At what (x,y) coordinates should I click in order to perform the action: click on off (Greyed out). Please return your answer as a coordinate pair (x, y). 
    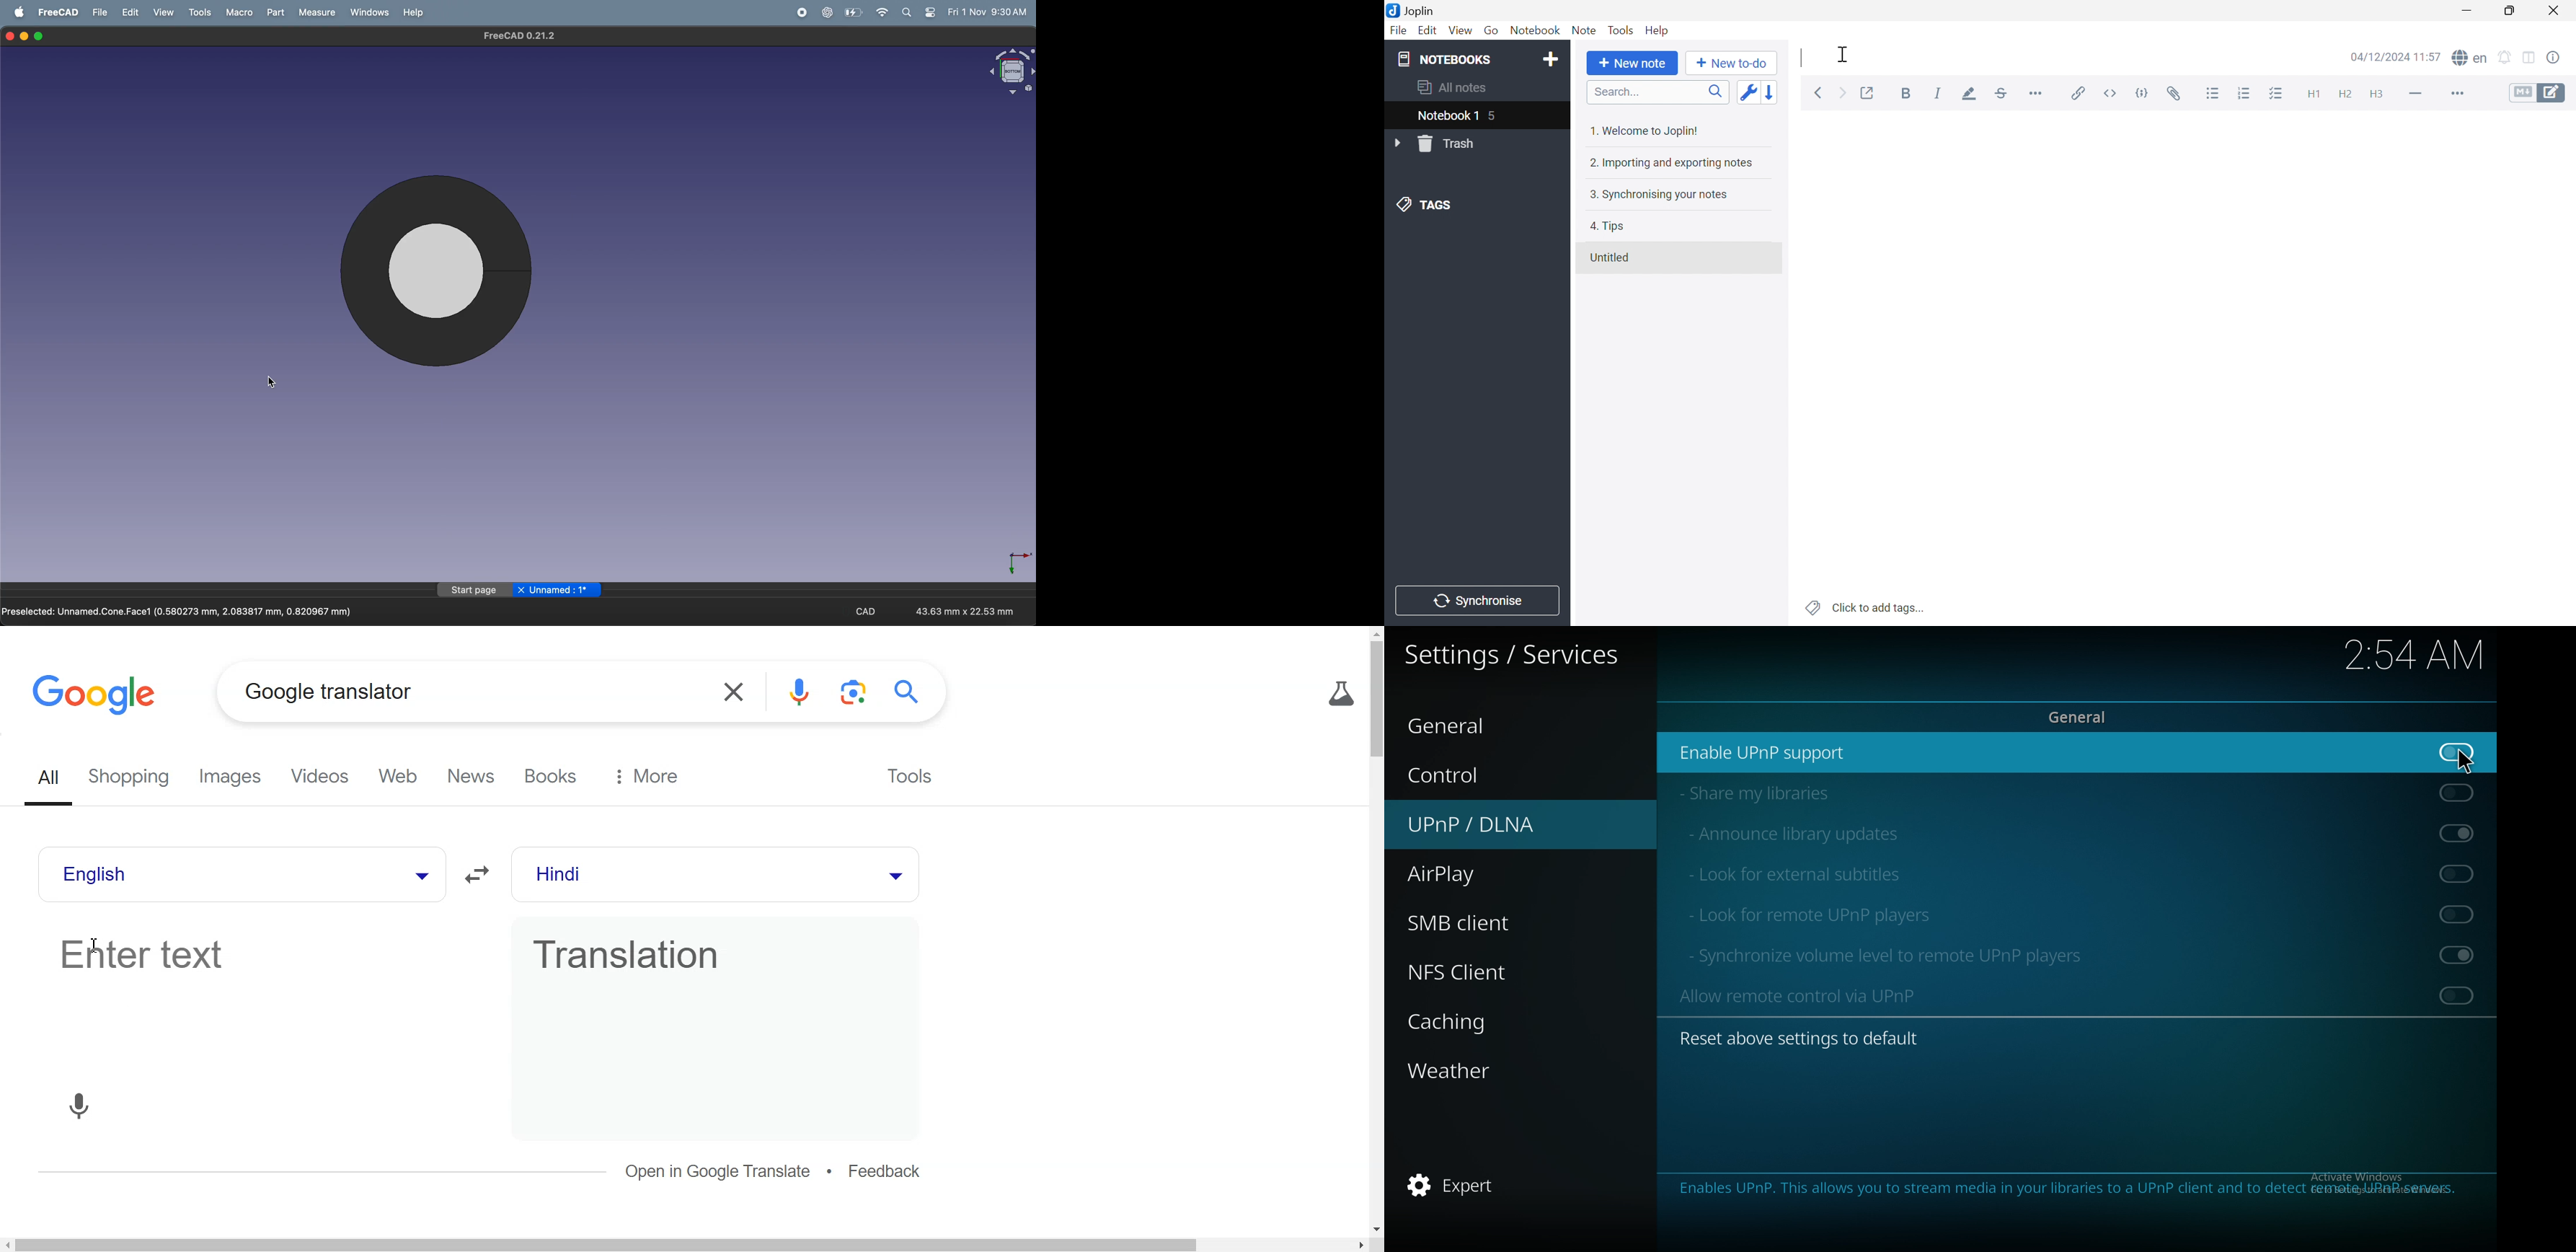
    Looking at the image, I should click on (2457, 874).